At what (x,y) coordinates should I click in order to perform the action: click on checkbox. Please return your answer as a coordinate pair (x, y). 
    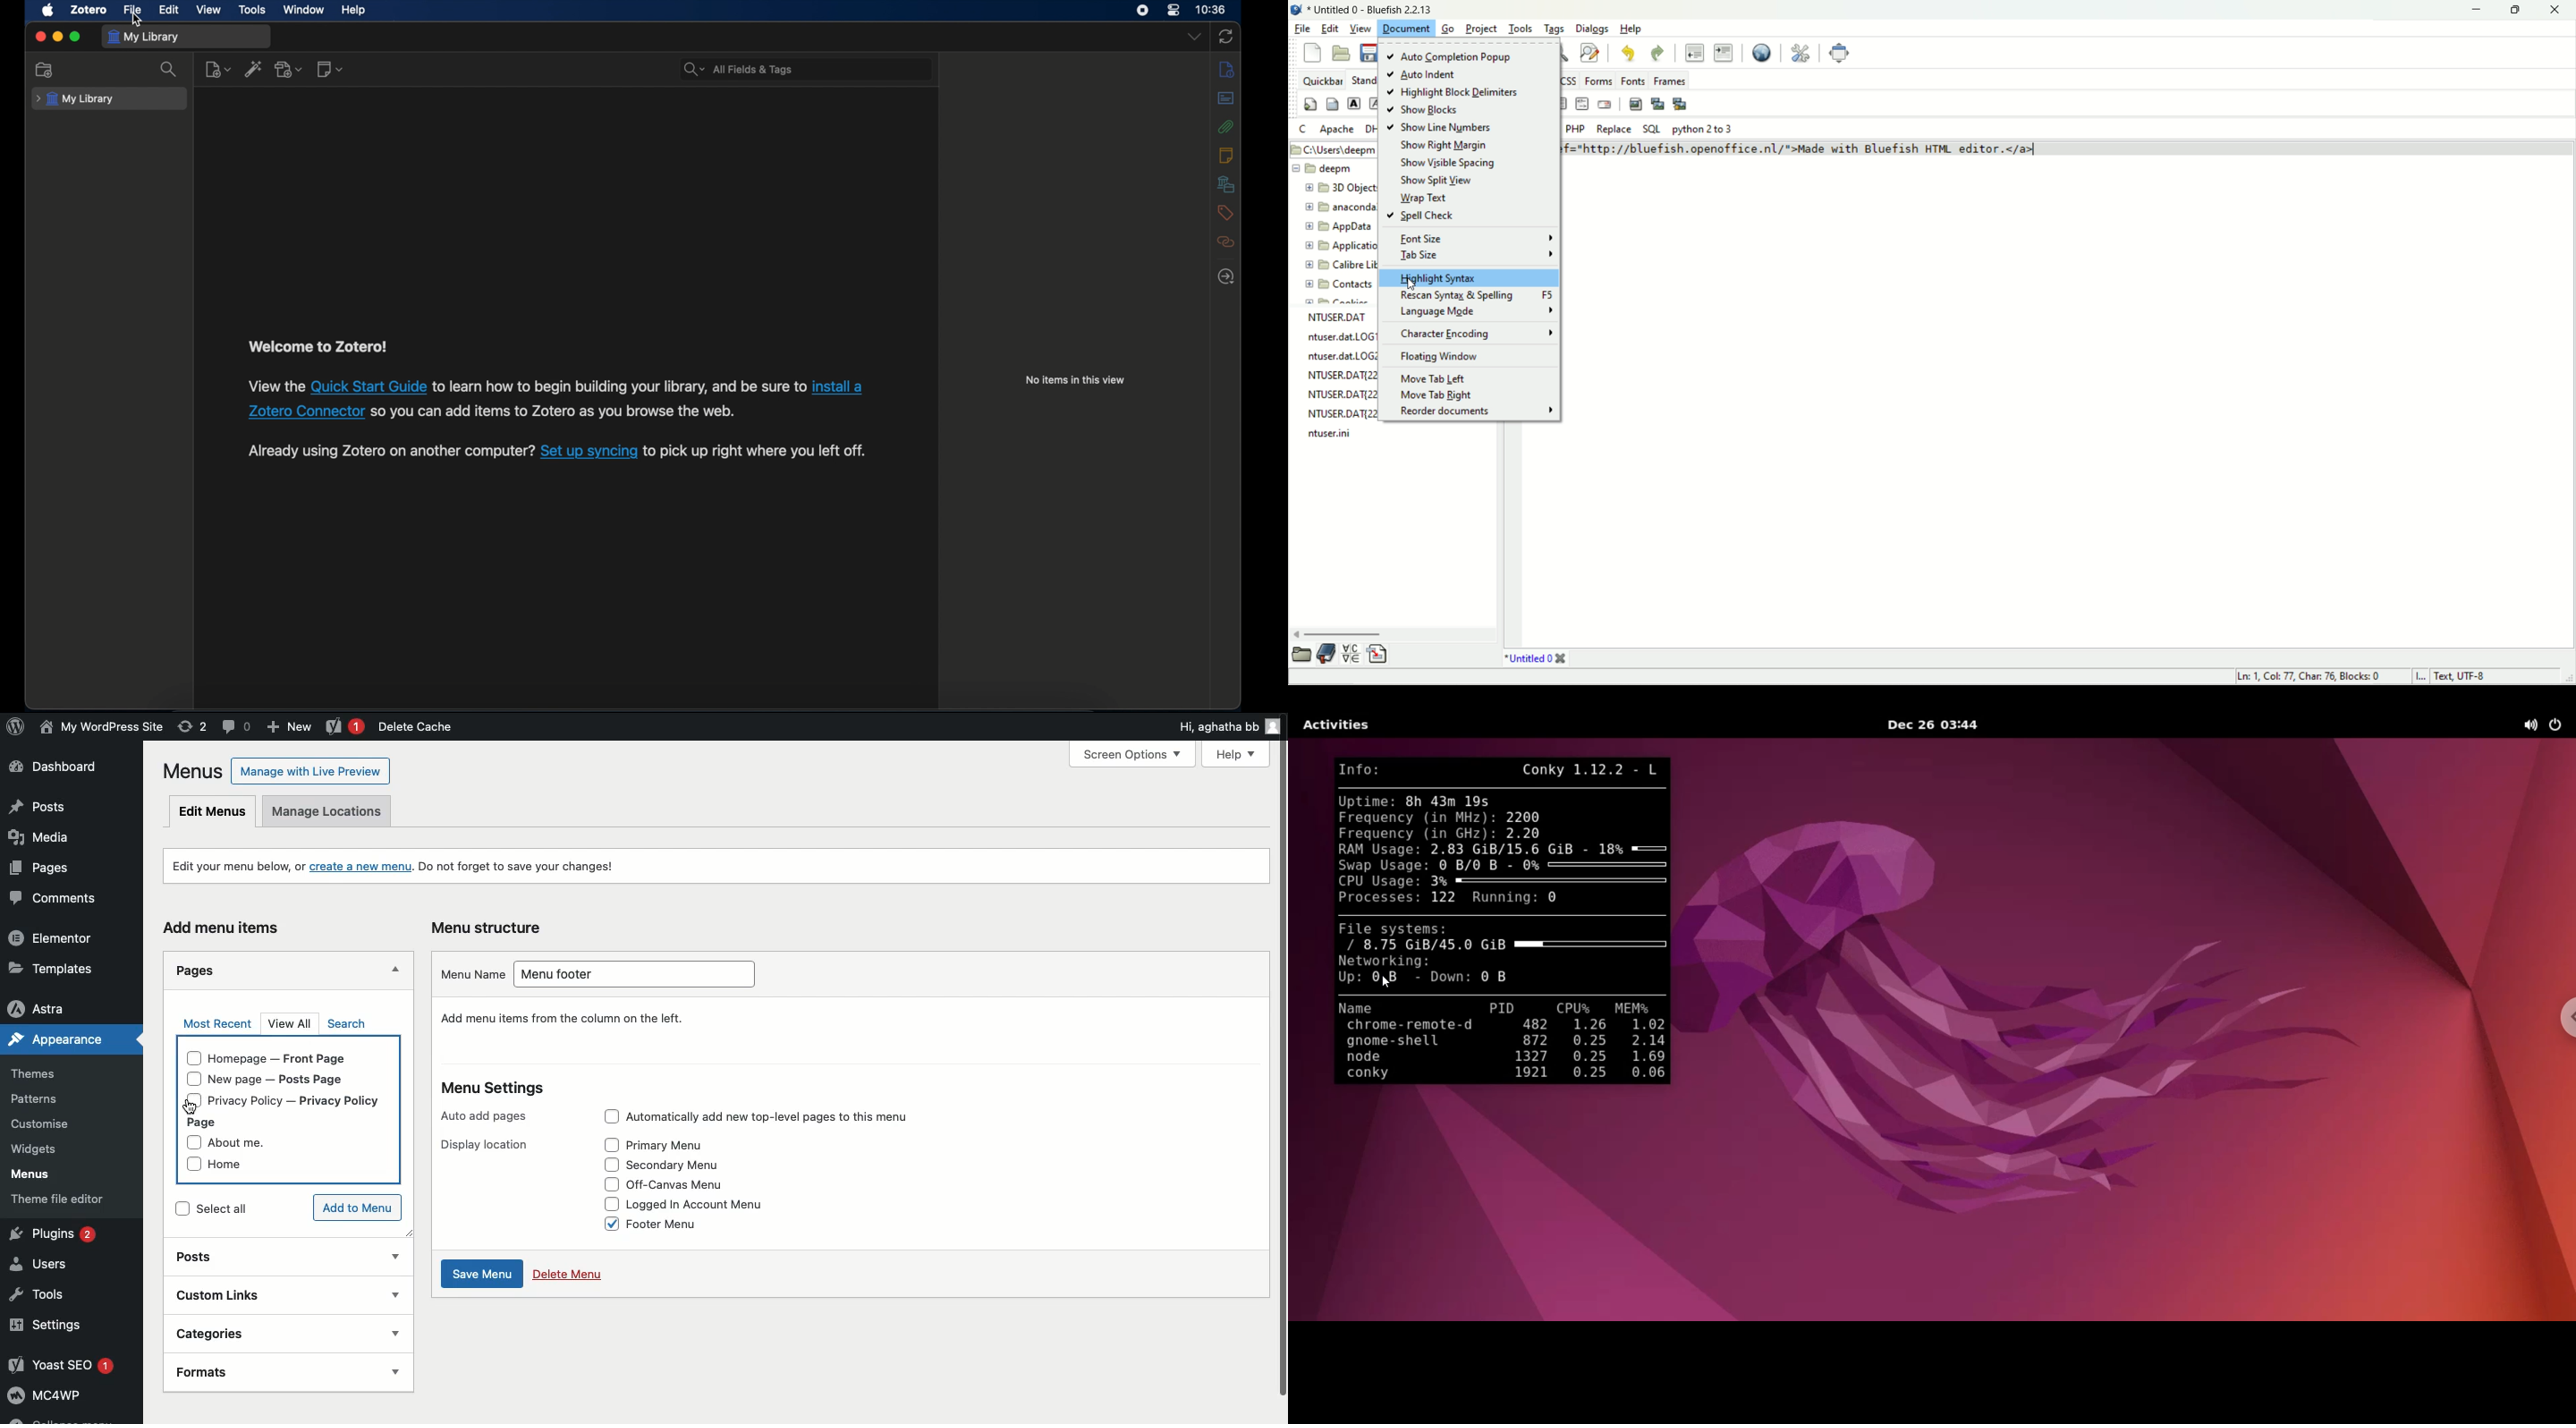
    Looking at the image, I should click on (178, 1208).